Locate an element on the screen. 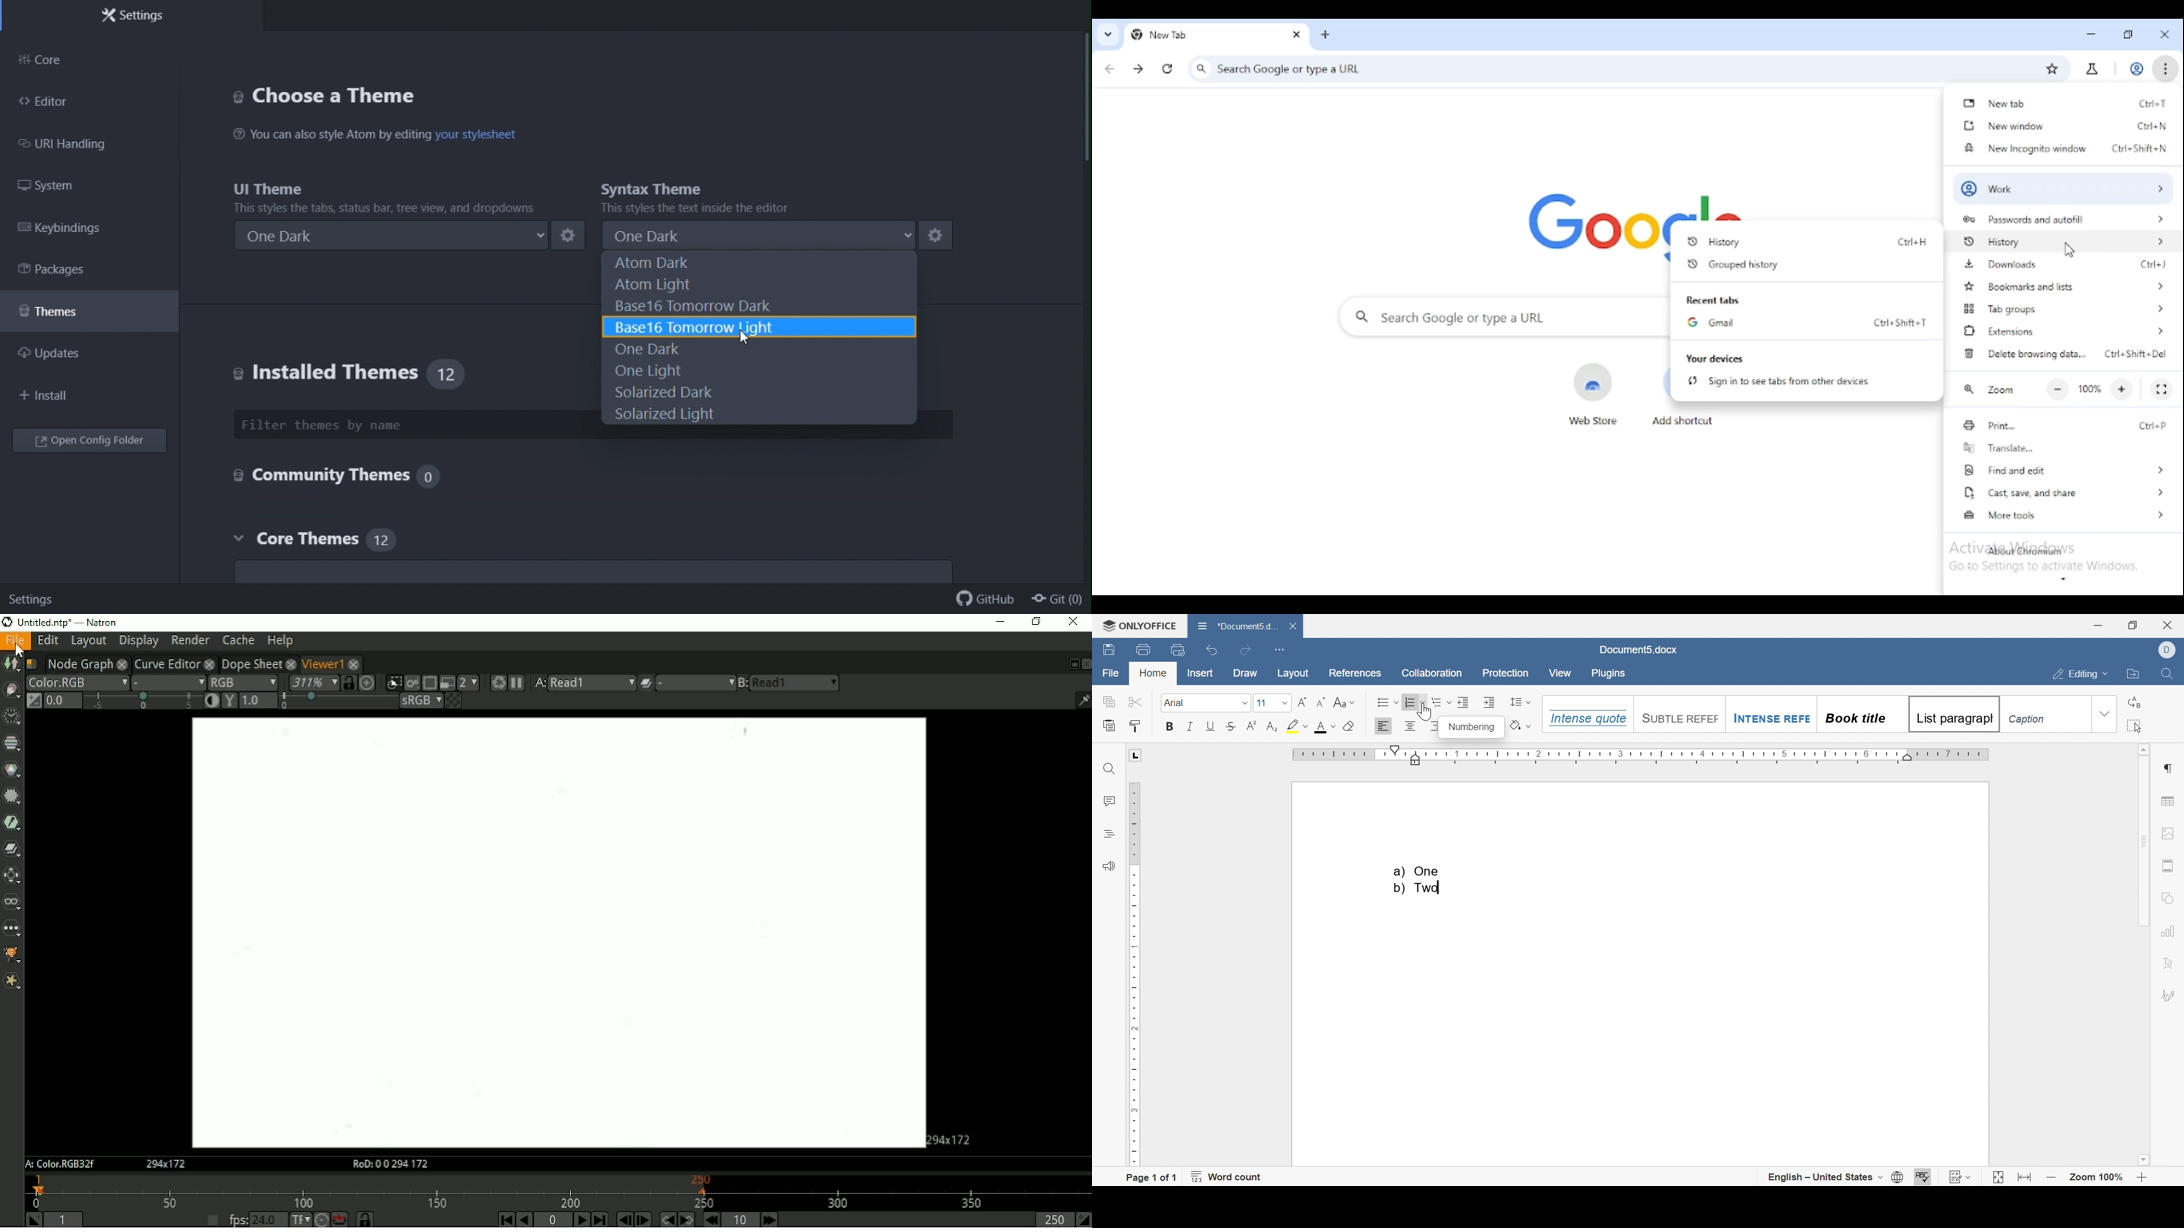 Image resolution: width=2184 pixels, height=1232 pixels. insert is located at coordinates (1201, 674).